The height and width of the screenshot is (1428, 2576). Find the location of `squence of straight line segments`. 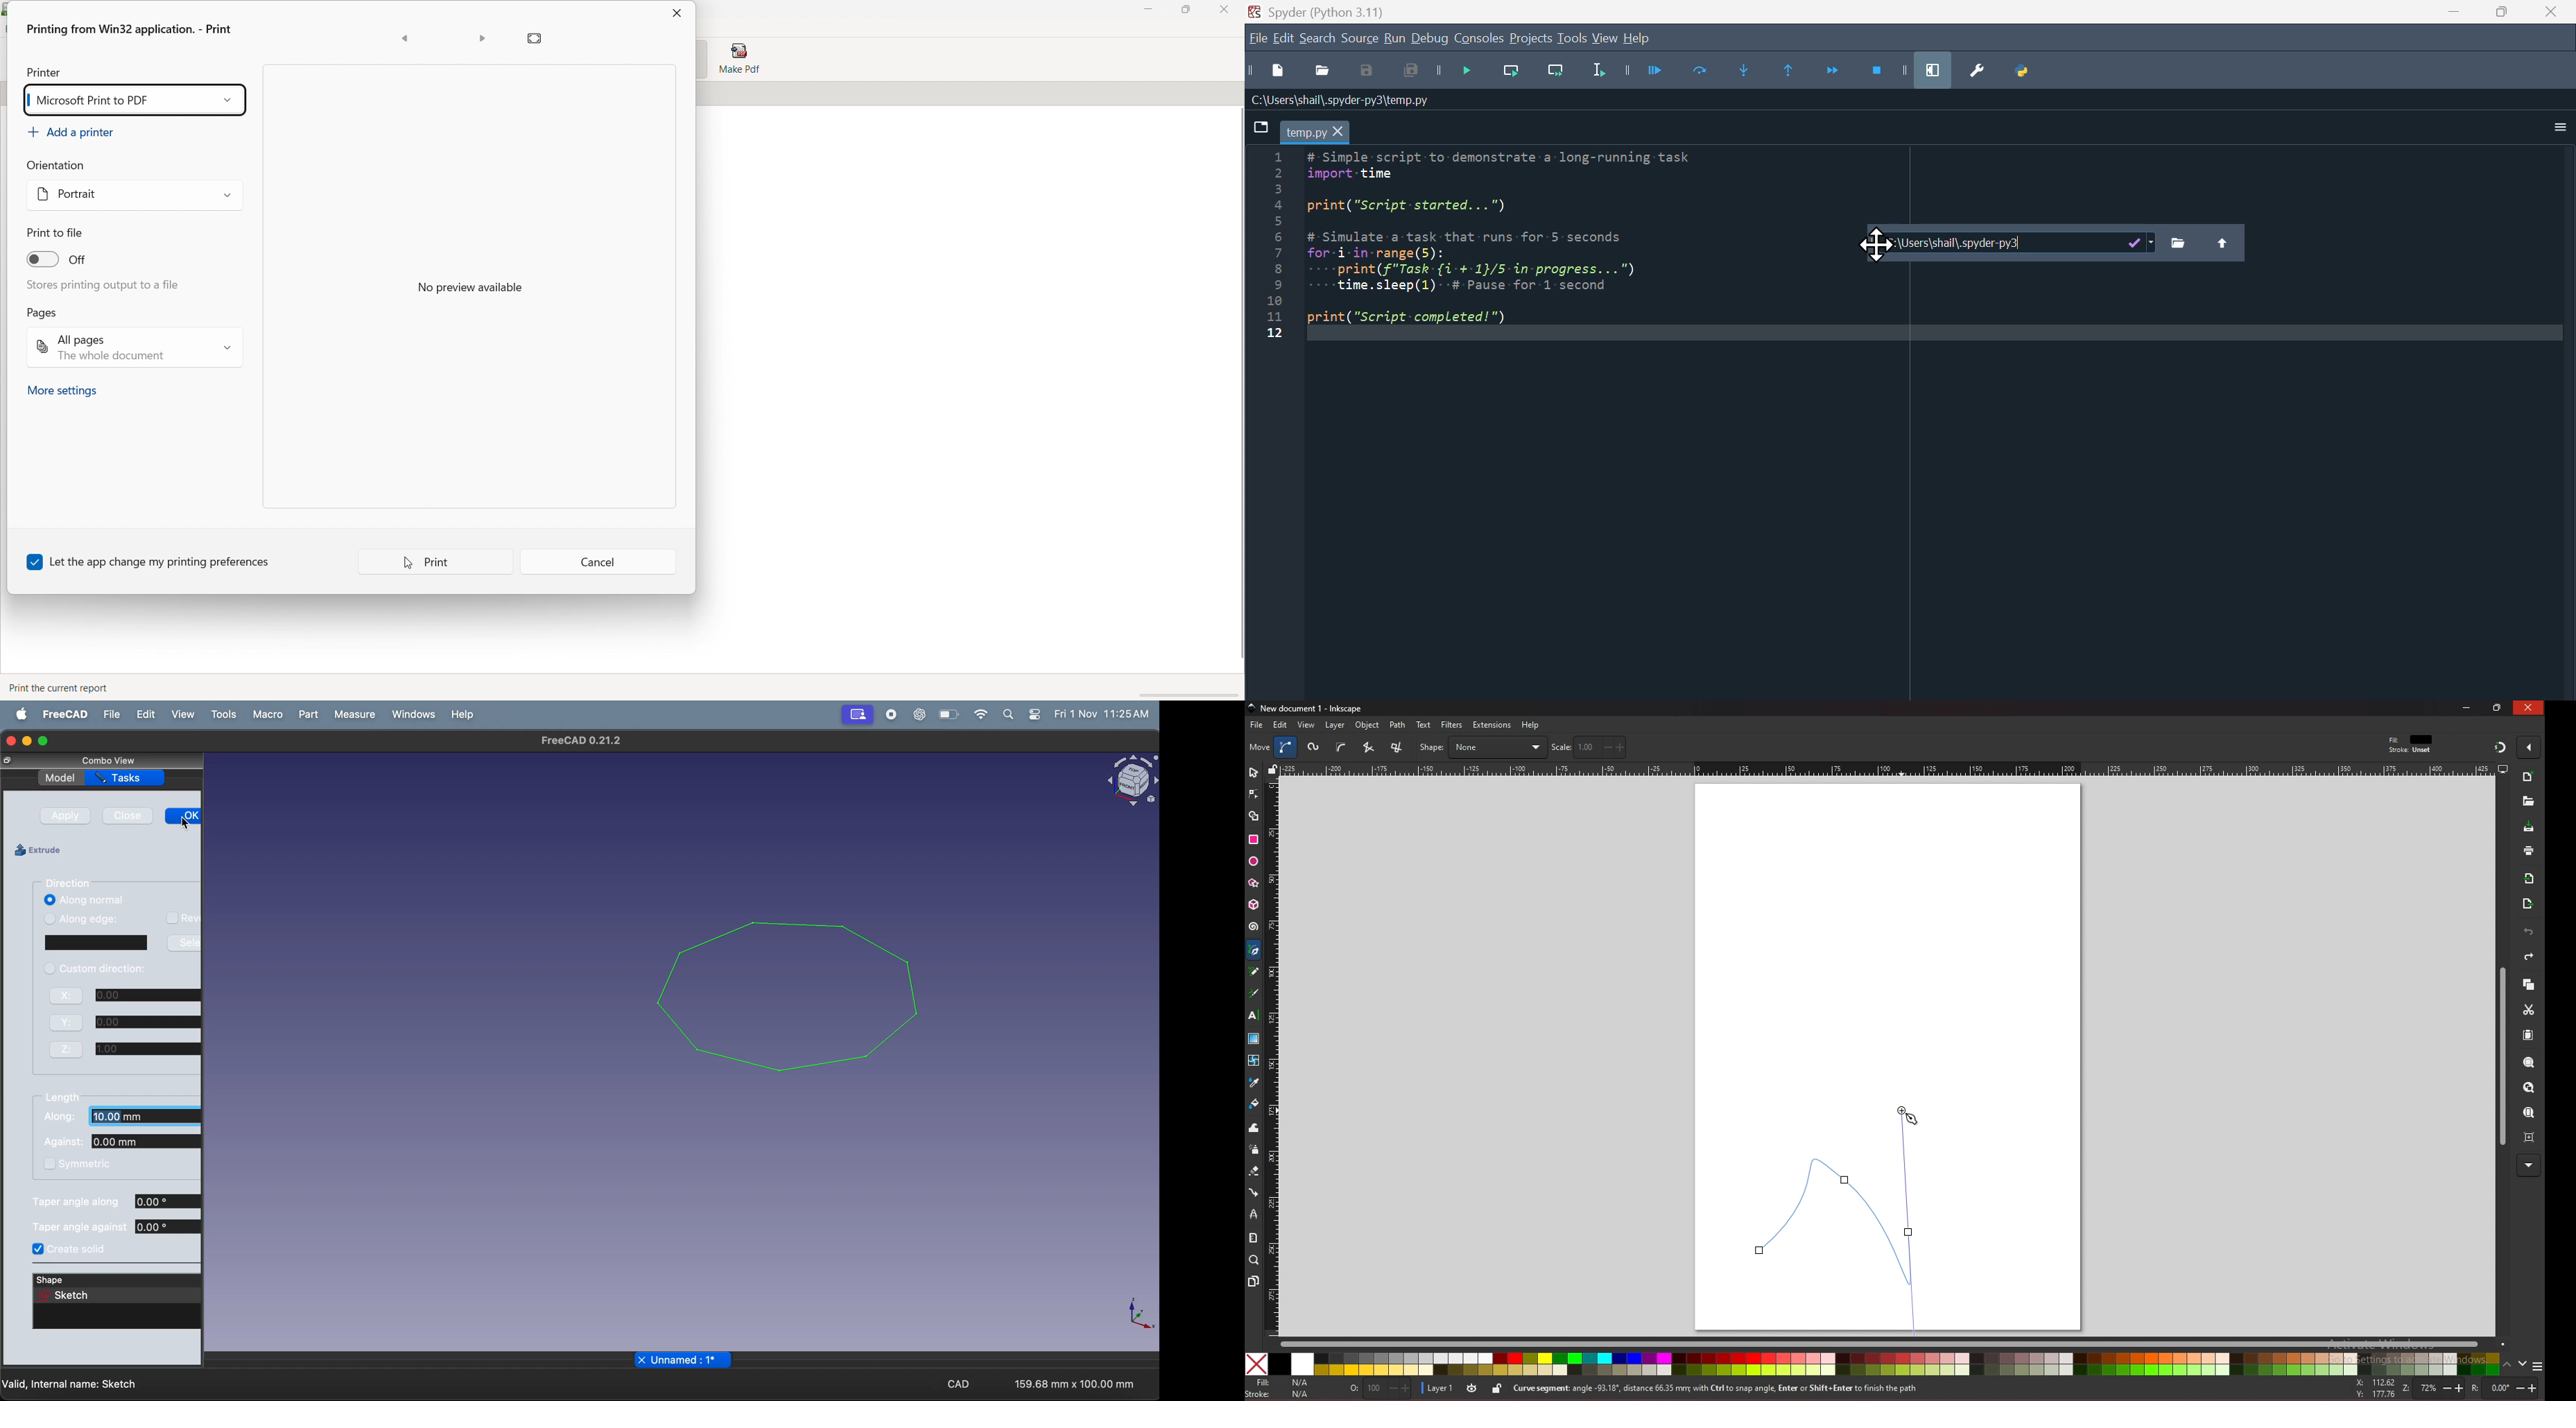

squence of straight line segments is located at coordinates (1368, 747).